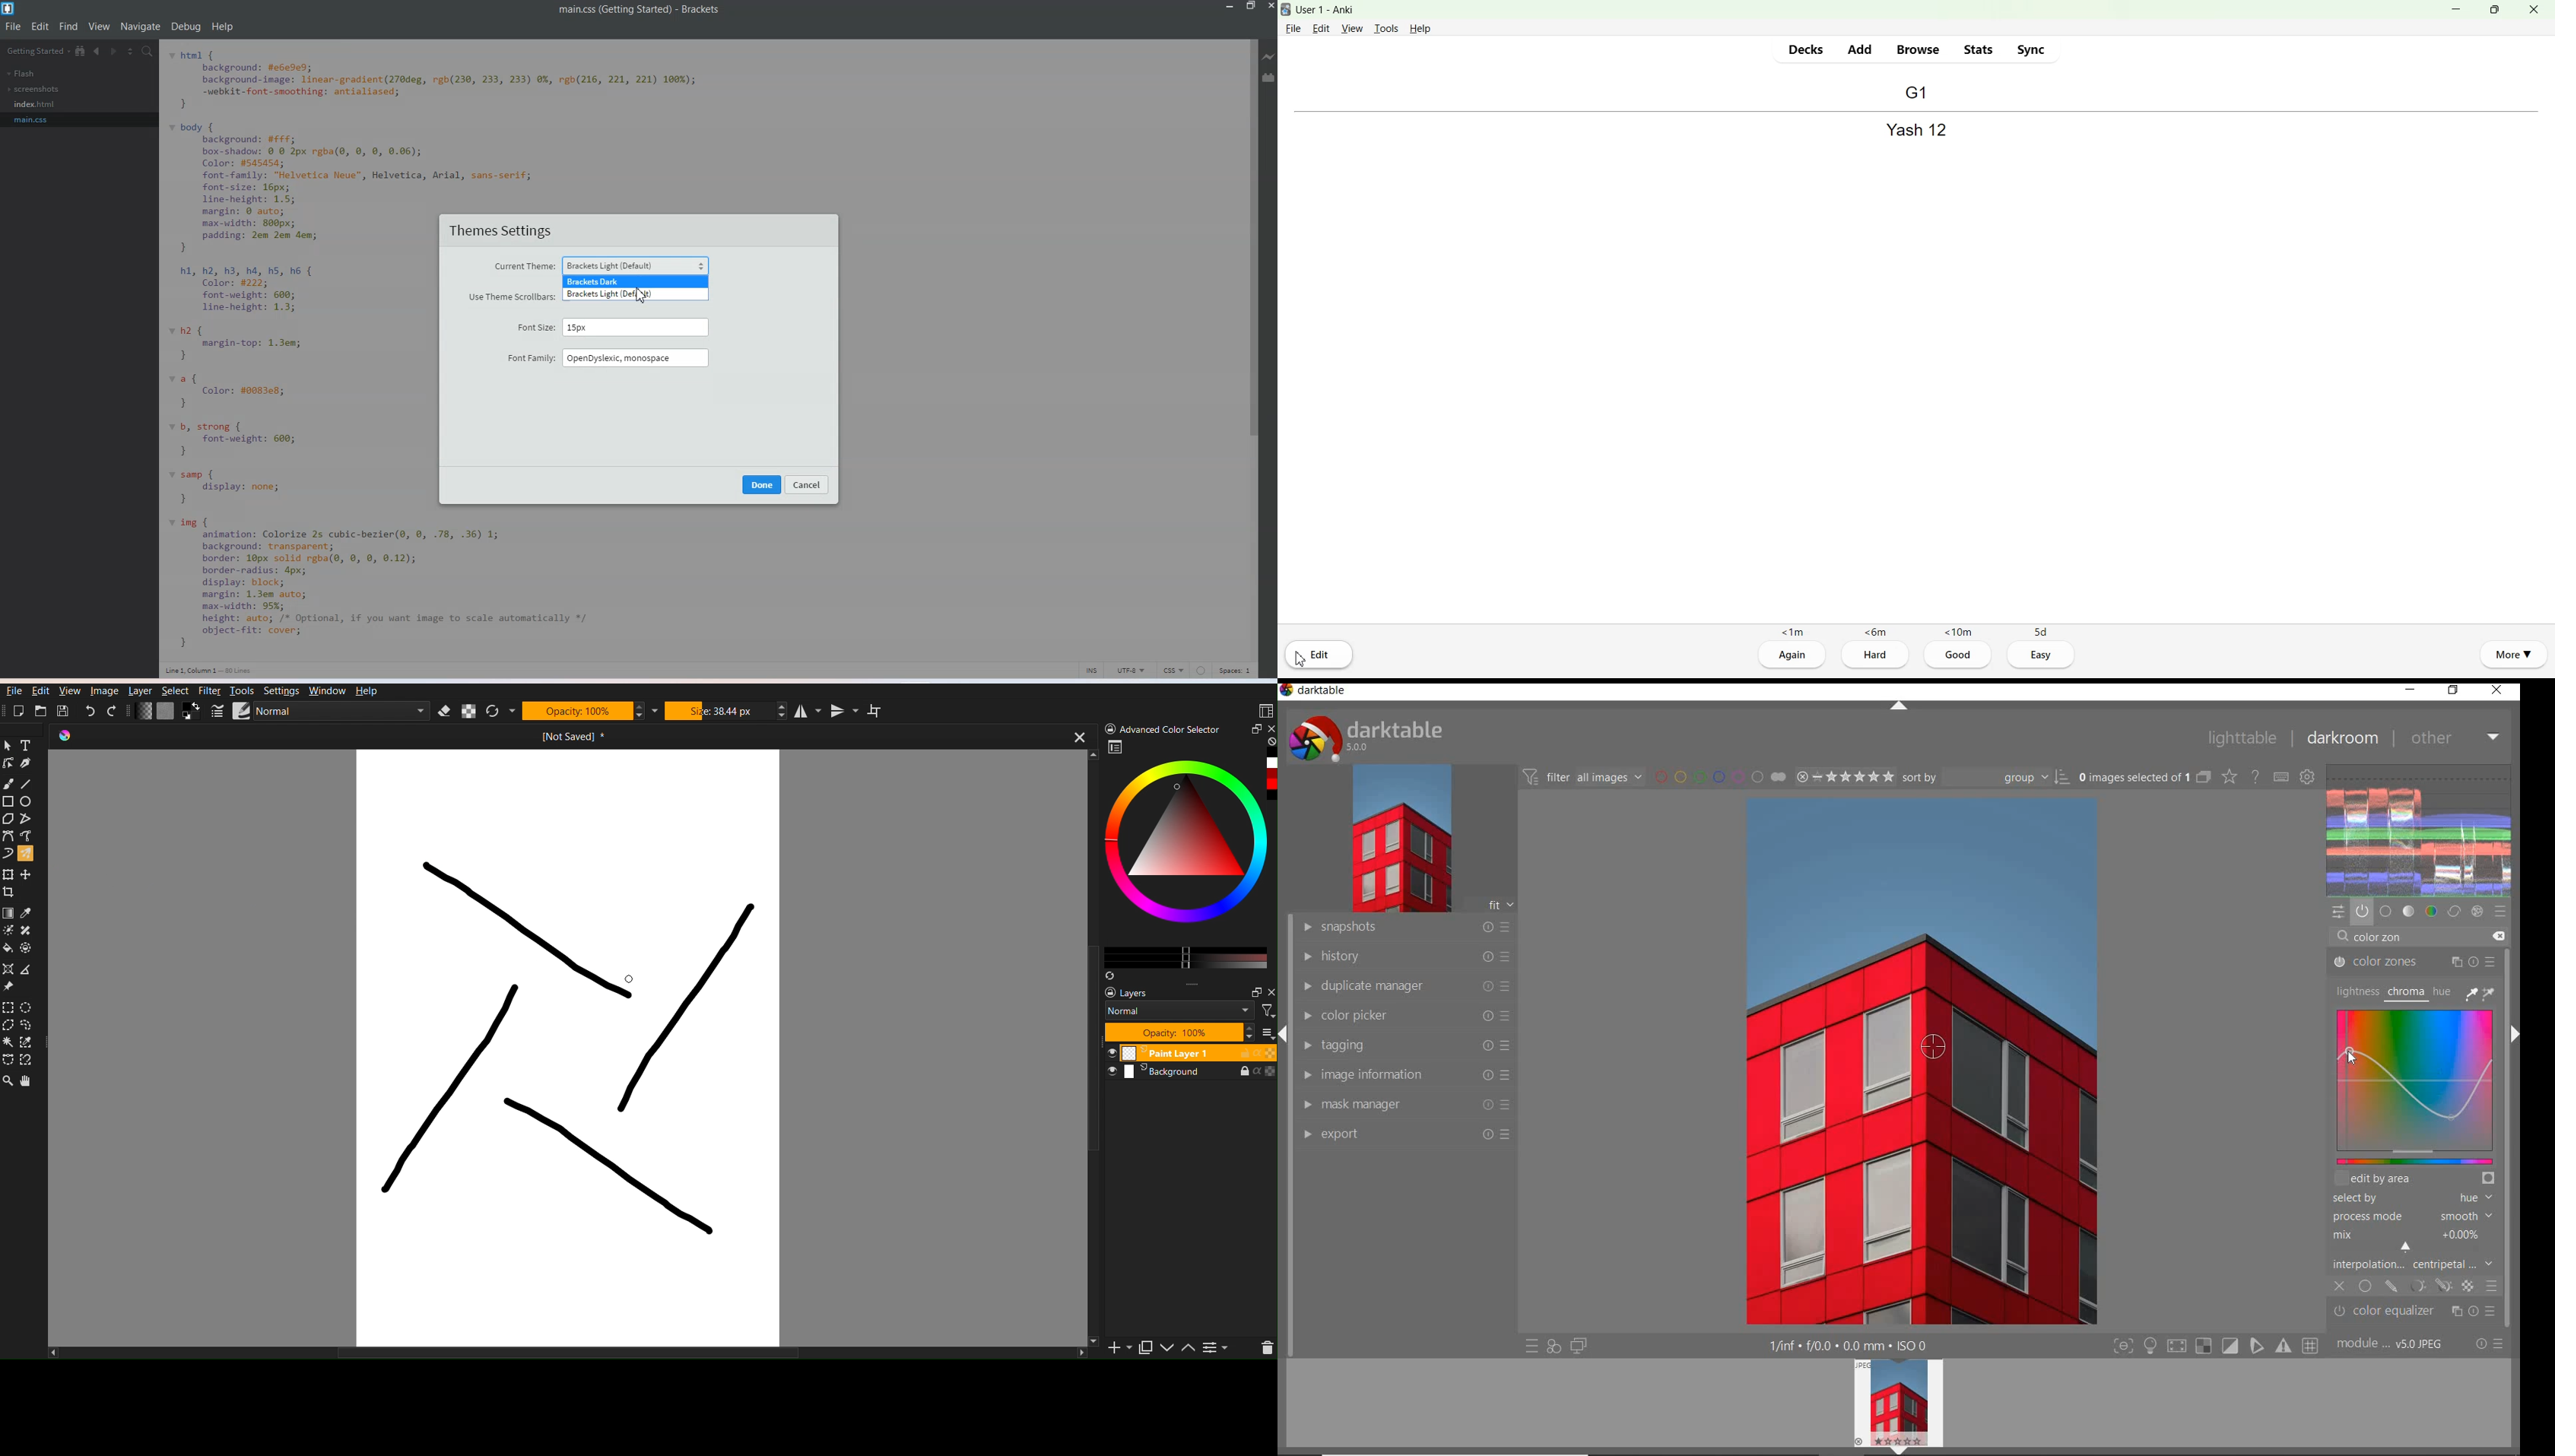 This screenshot has height=1456, width=2576. I want to click on Bracket Dark, so click(635, 281).